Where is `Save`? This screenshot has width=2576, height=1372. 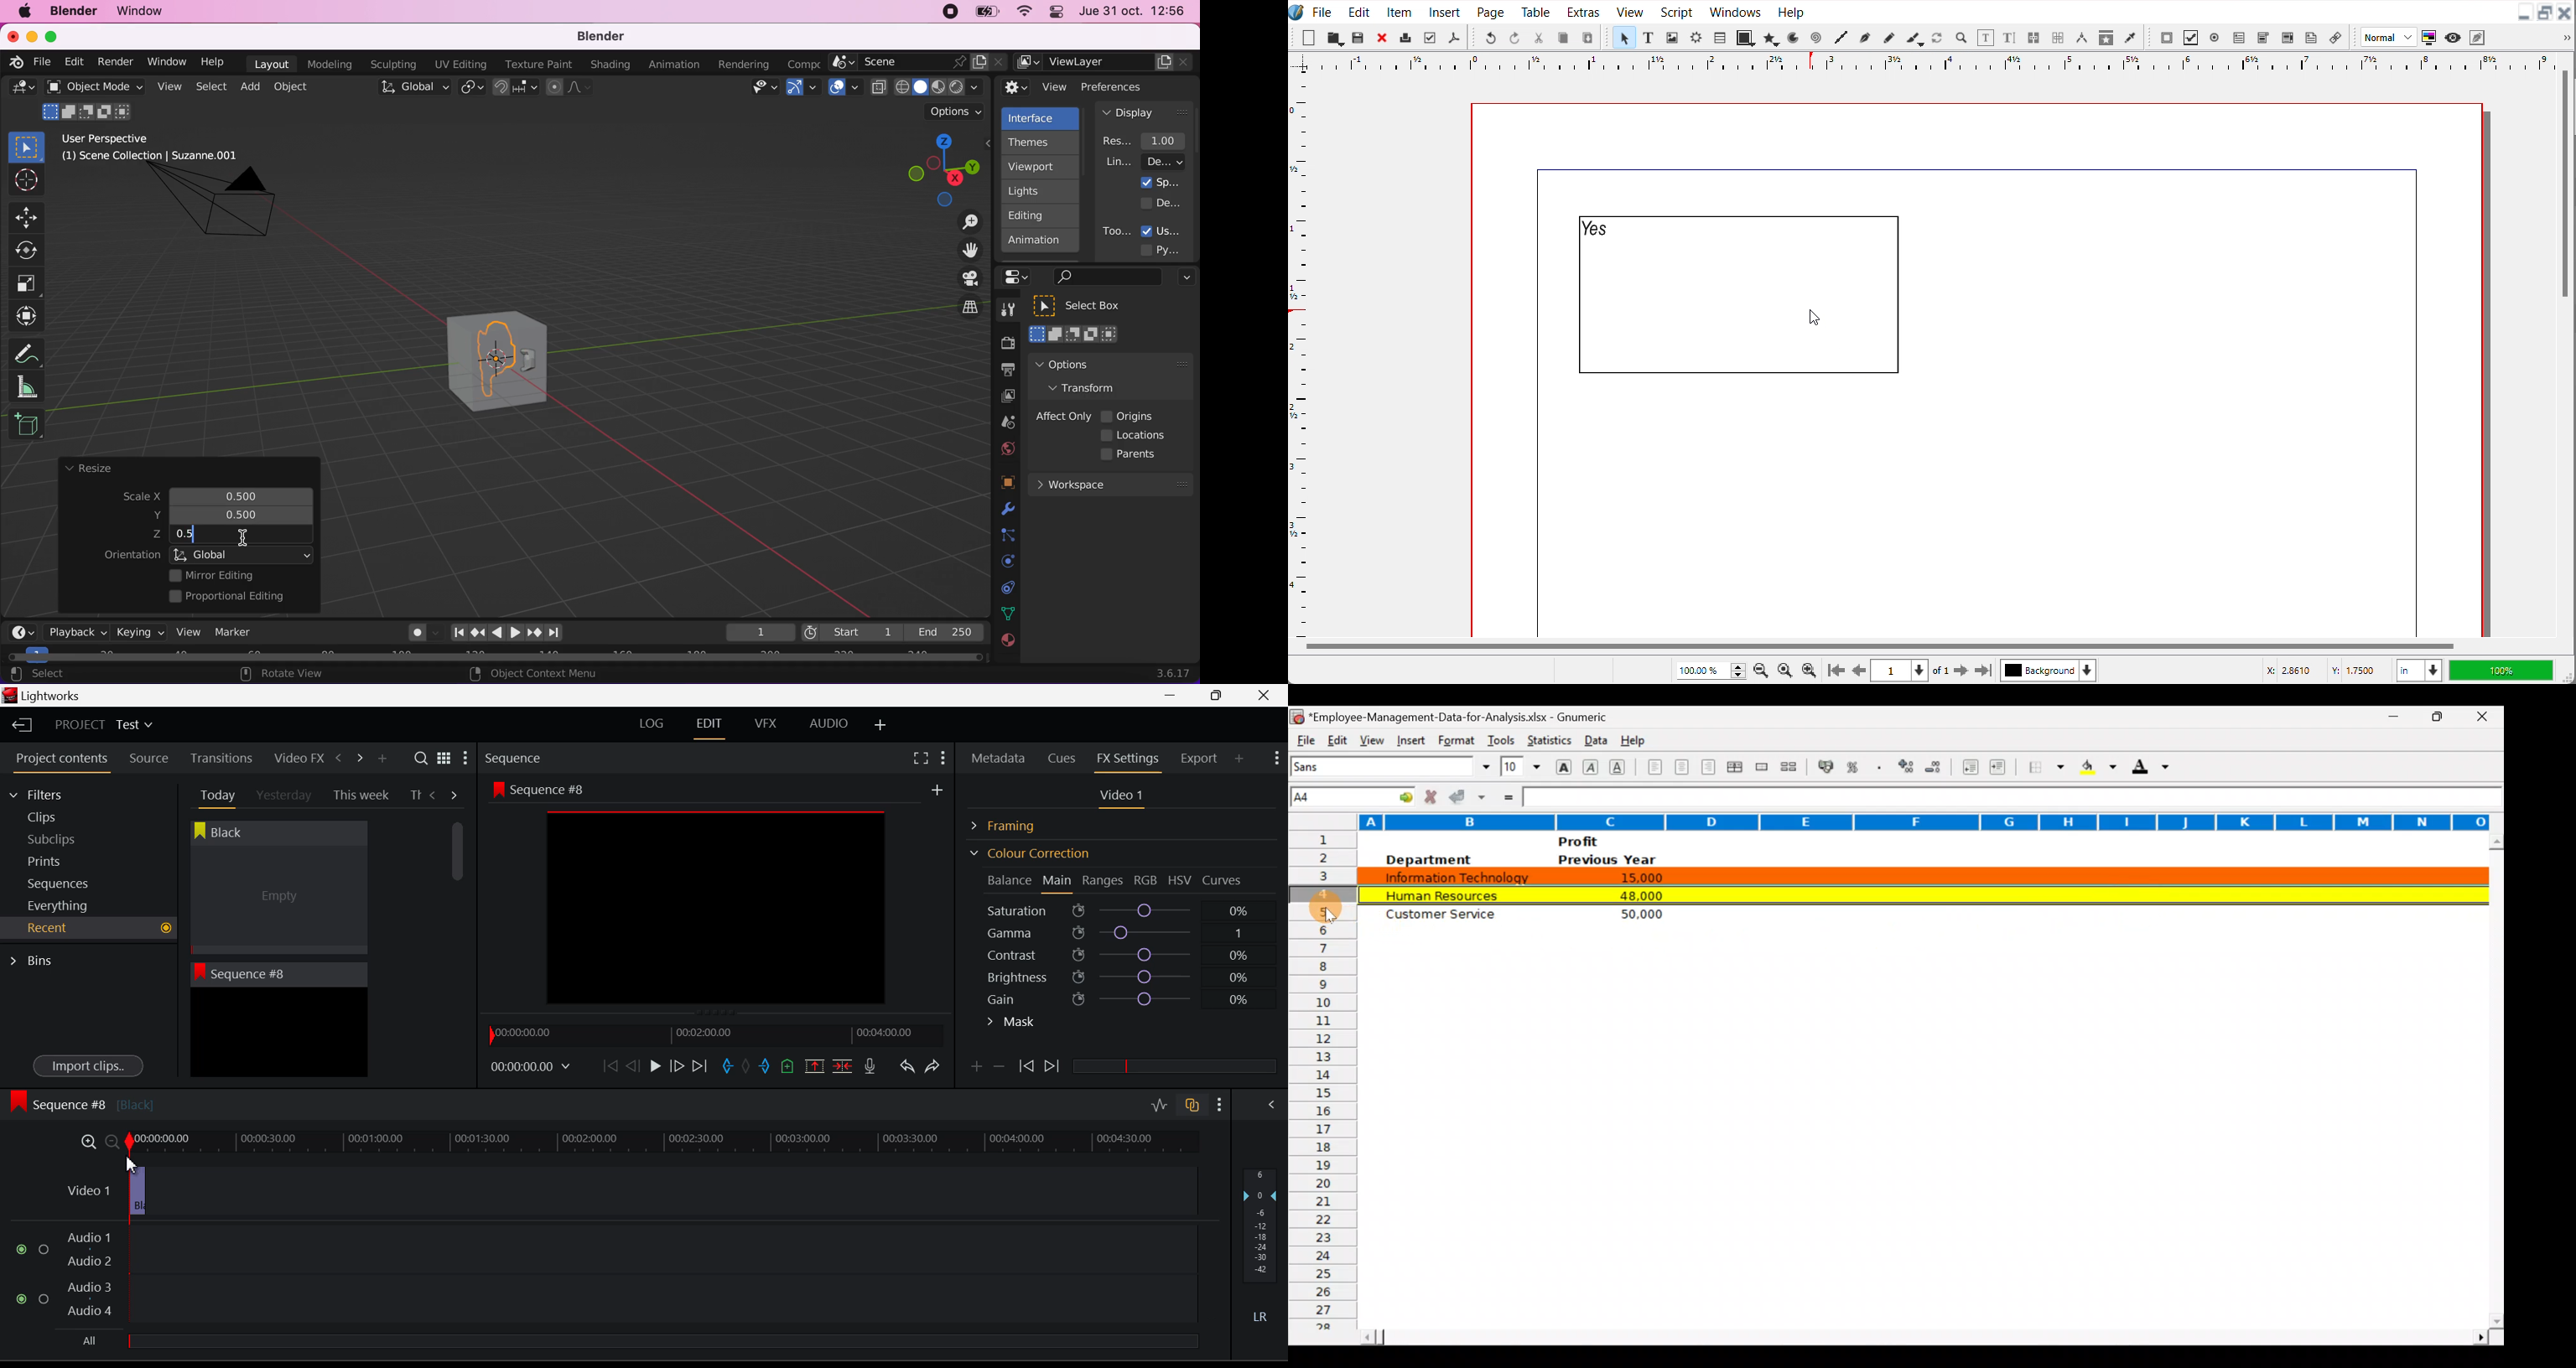
Save is located at coordinates (1335, 38).